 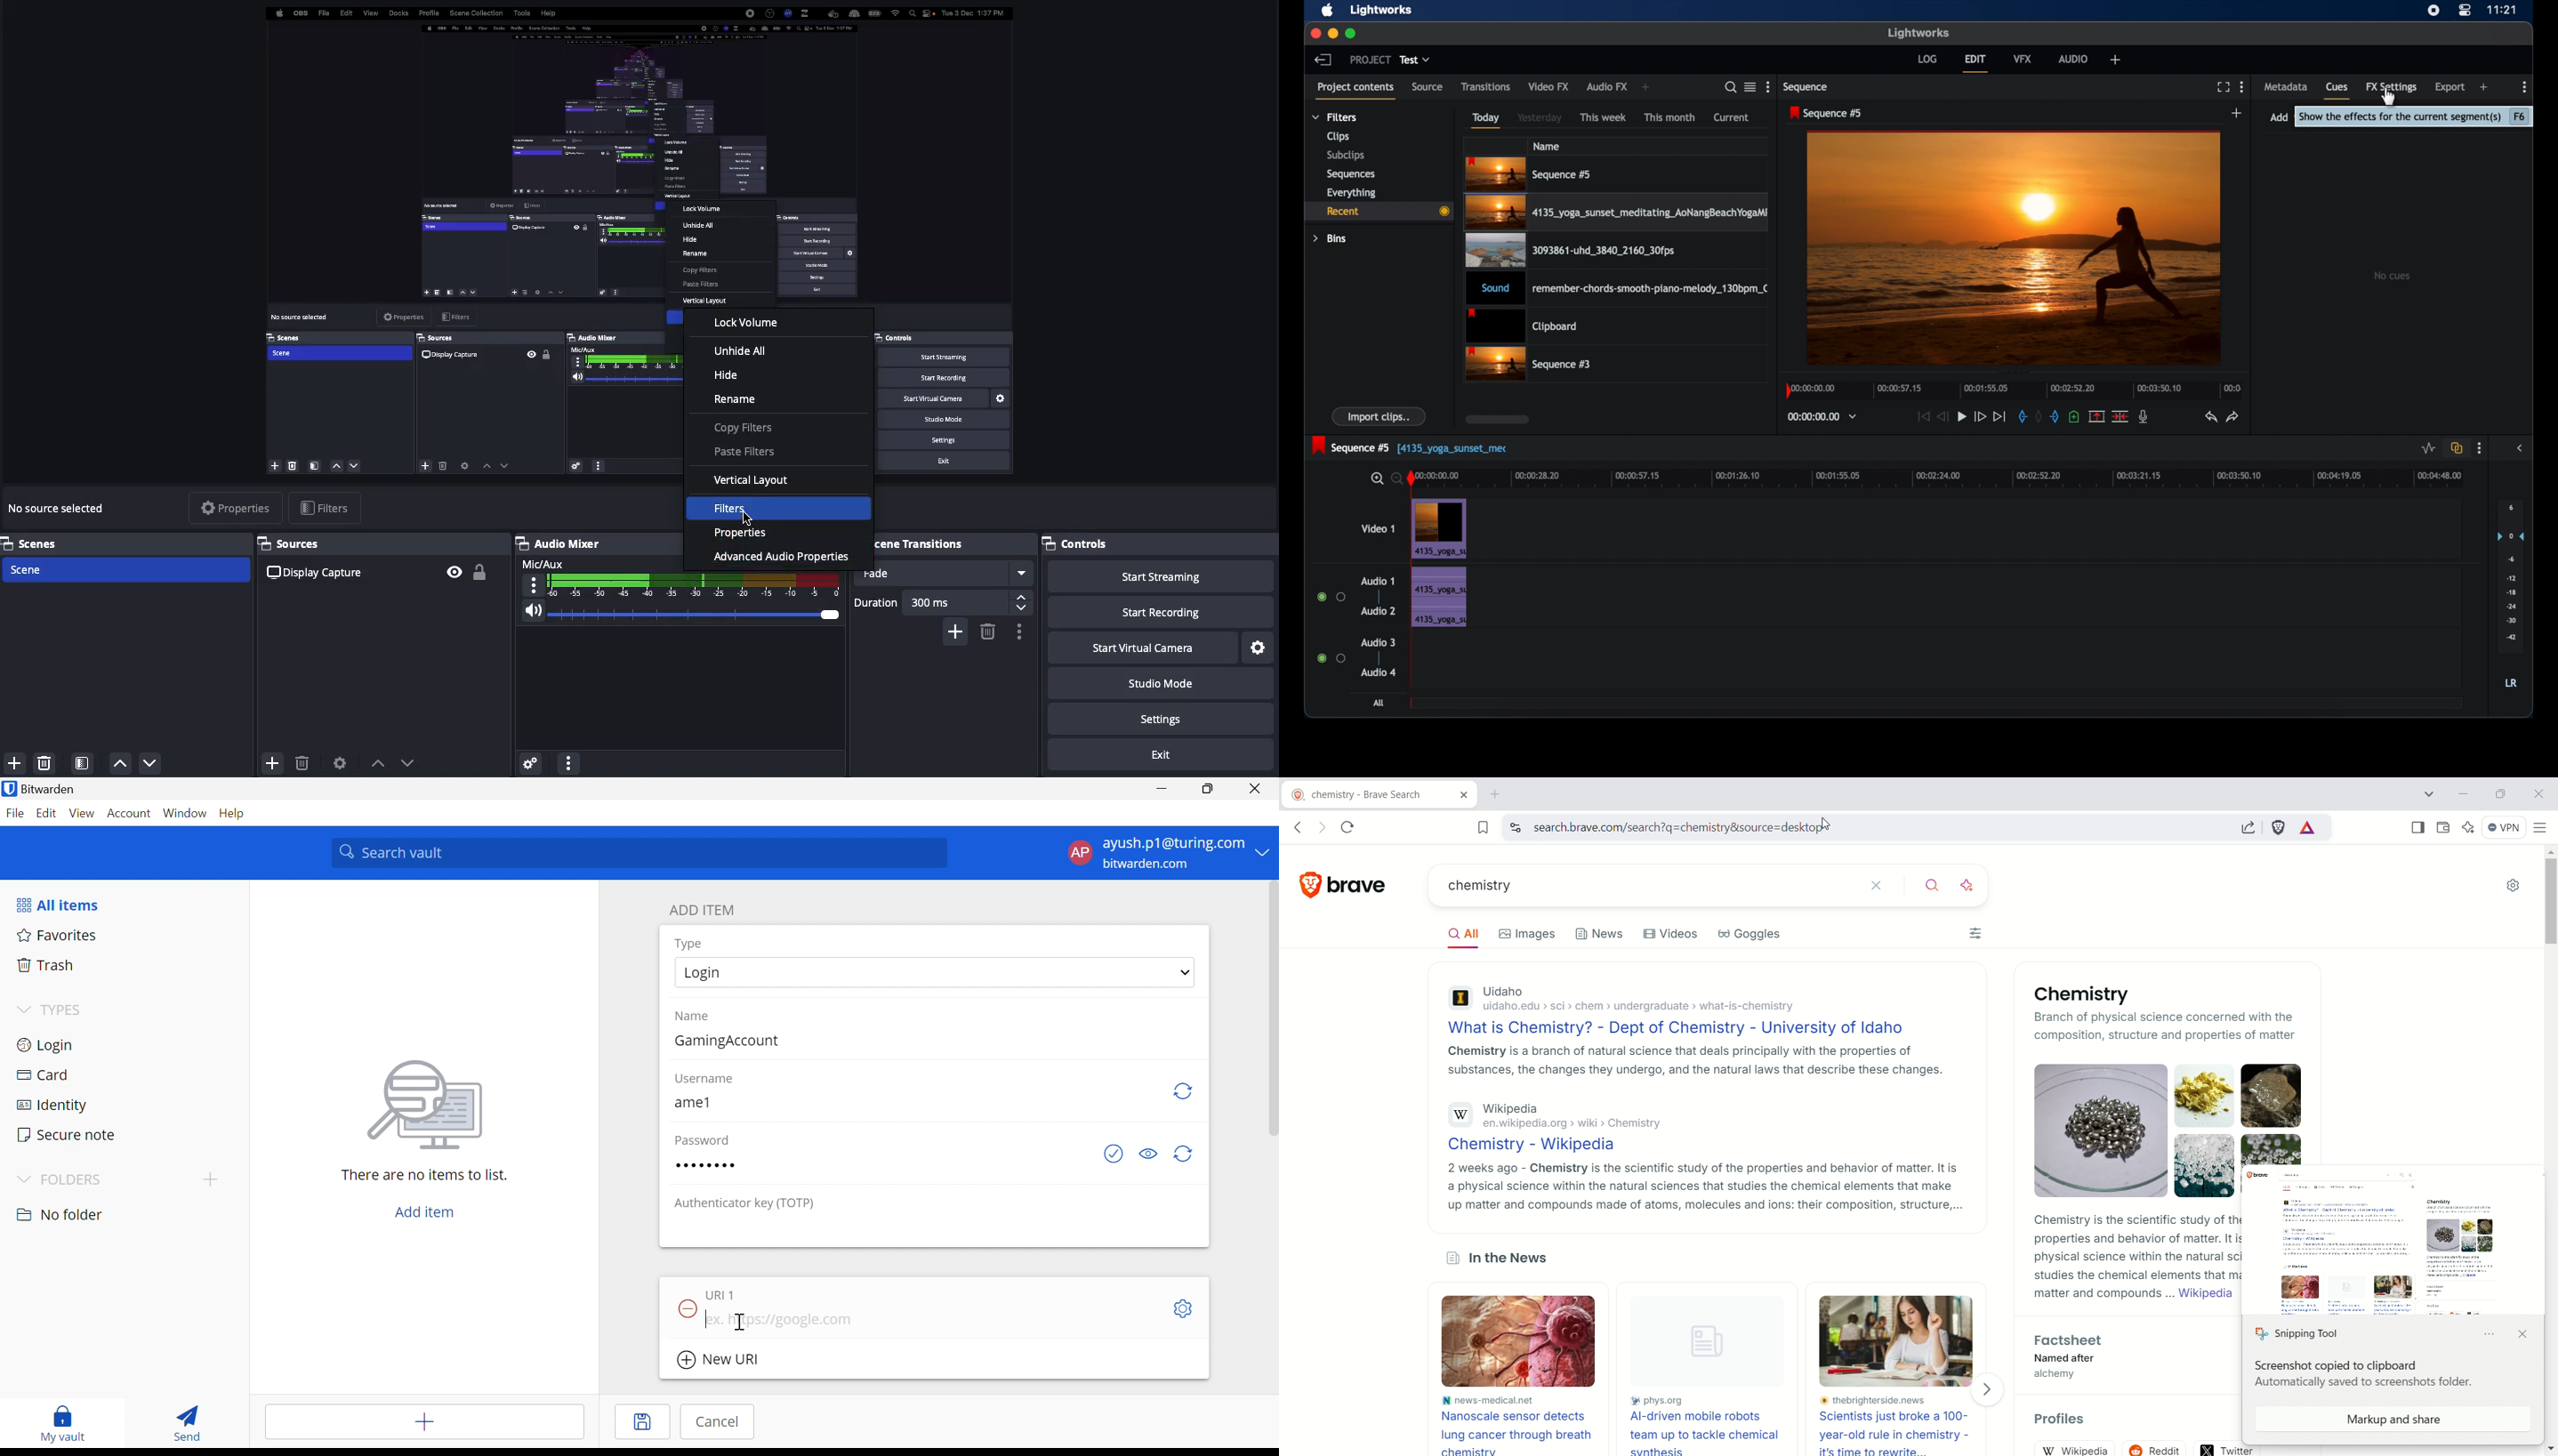 What do you see at coordinates (745, 430) in the screenshot?
I see `Copy filters` at bounding box center [745, 430].